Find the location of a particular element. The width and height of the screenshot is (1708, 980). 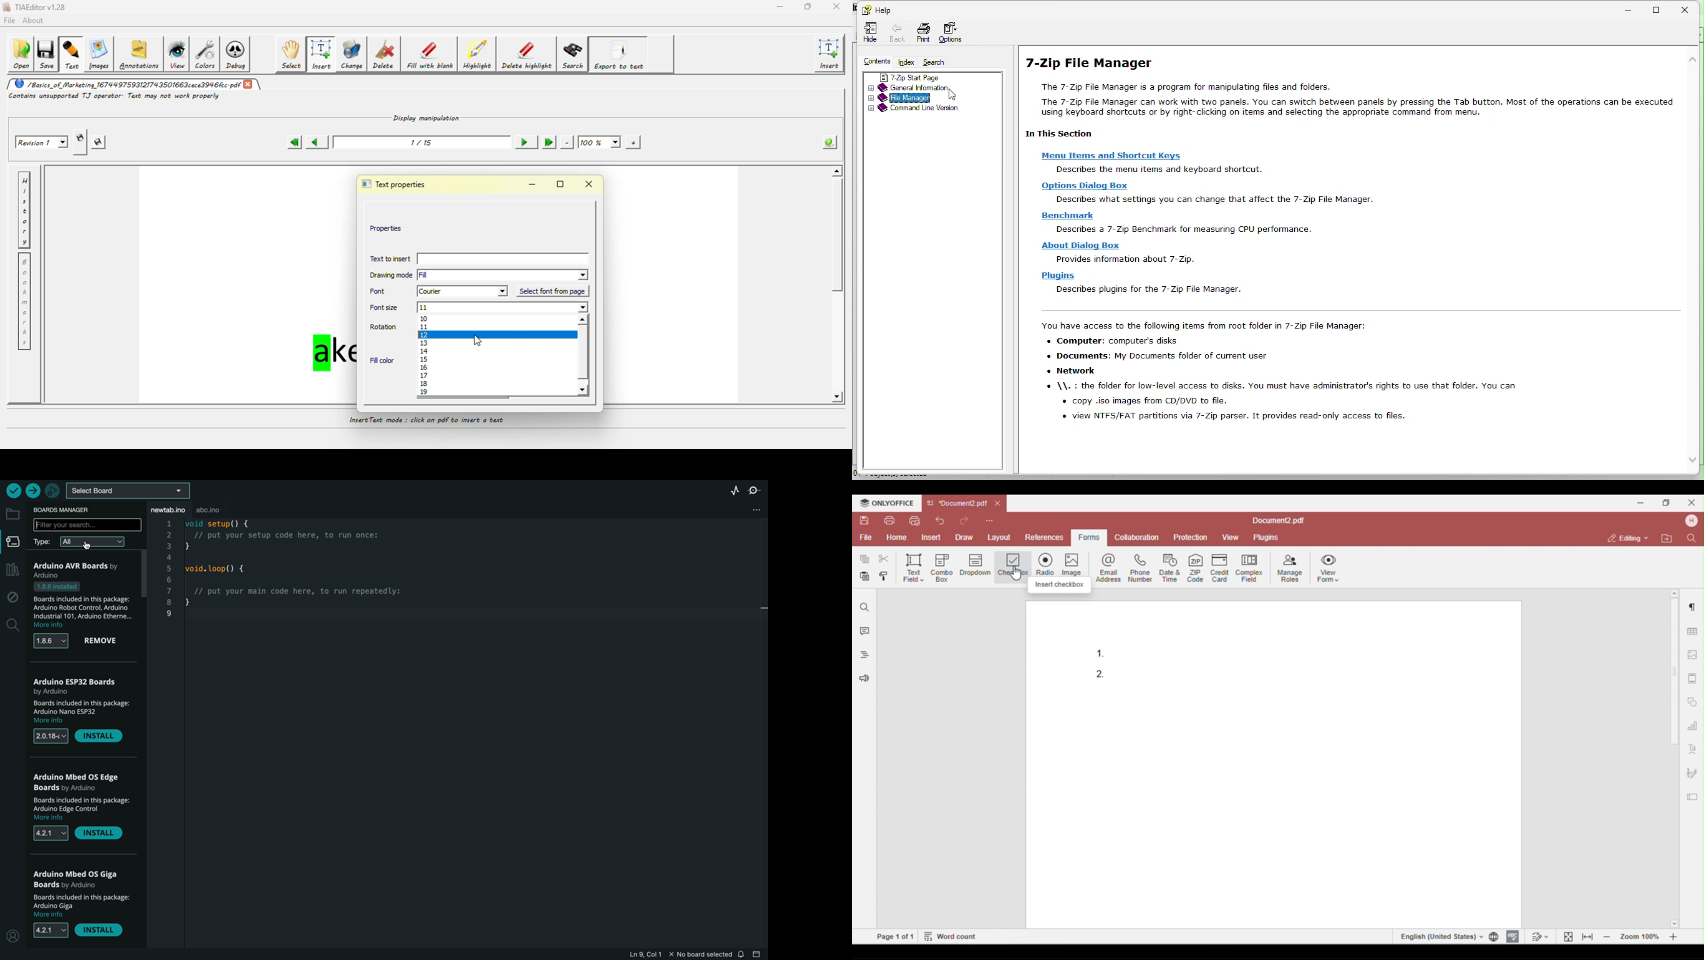

avr boards is located at coordinates (80, 569).